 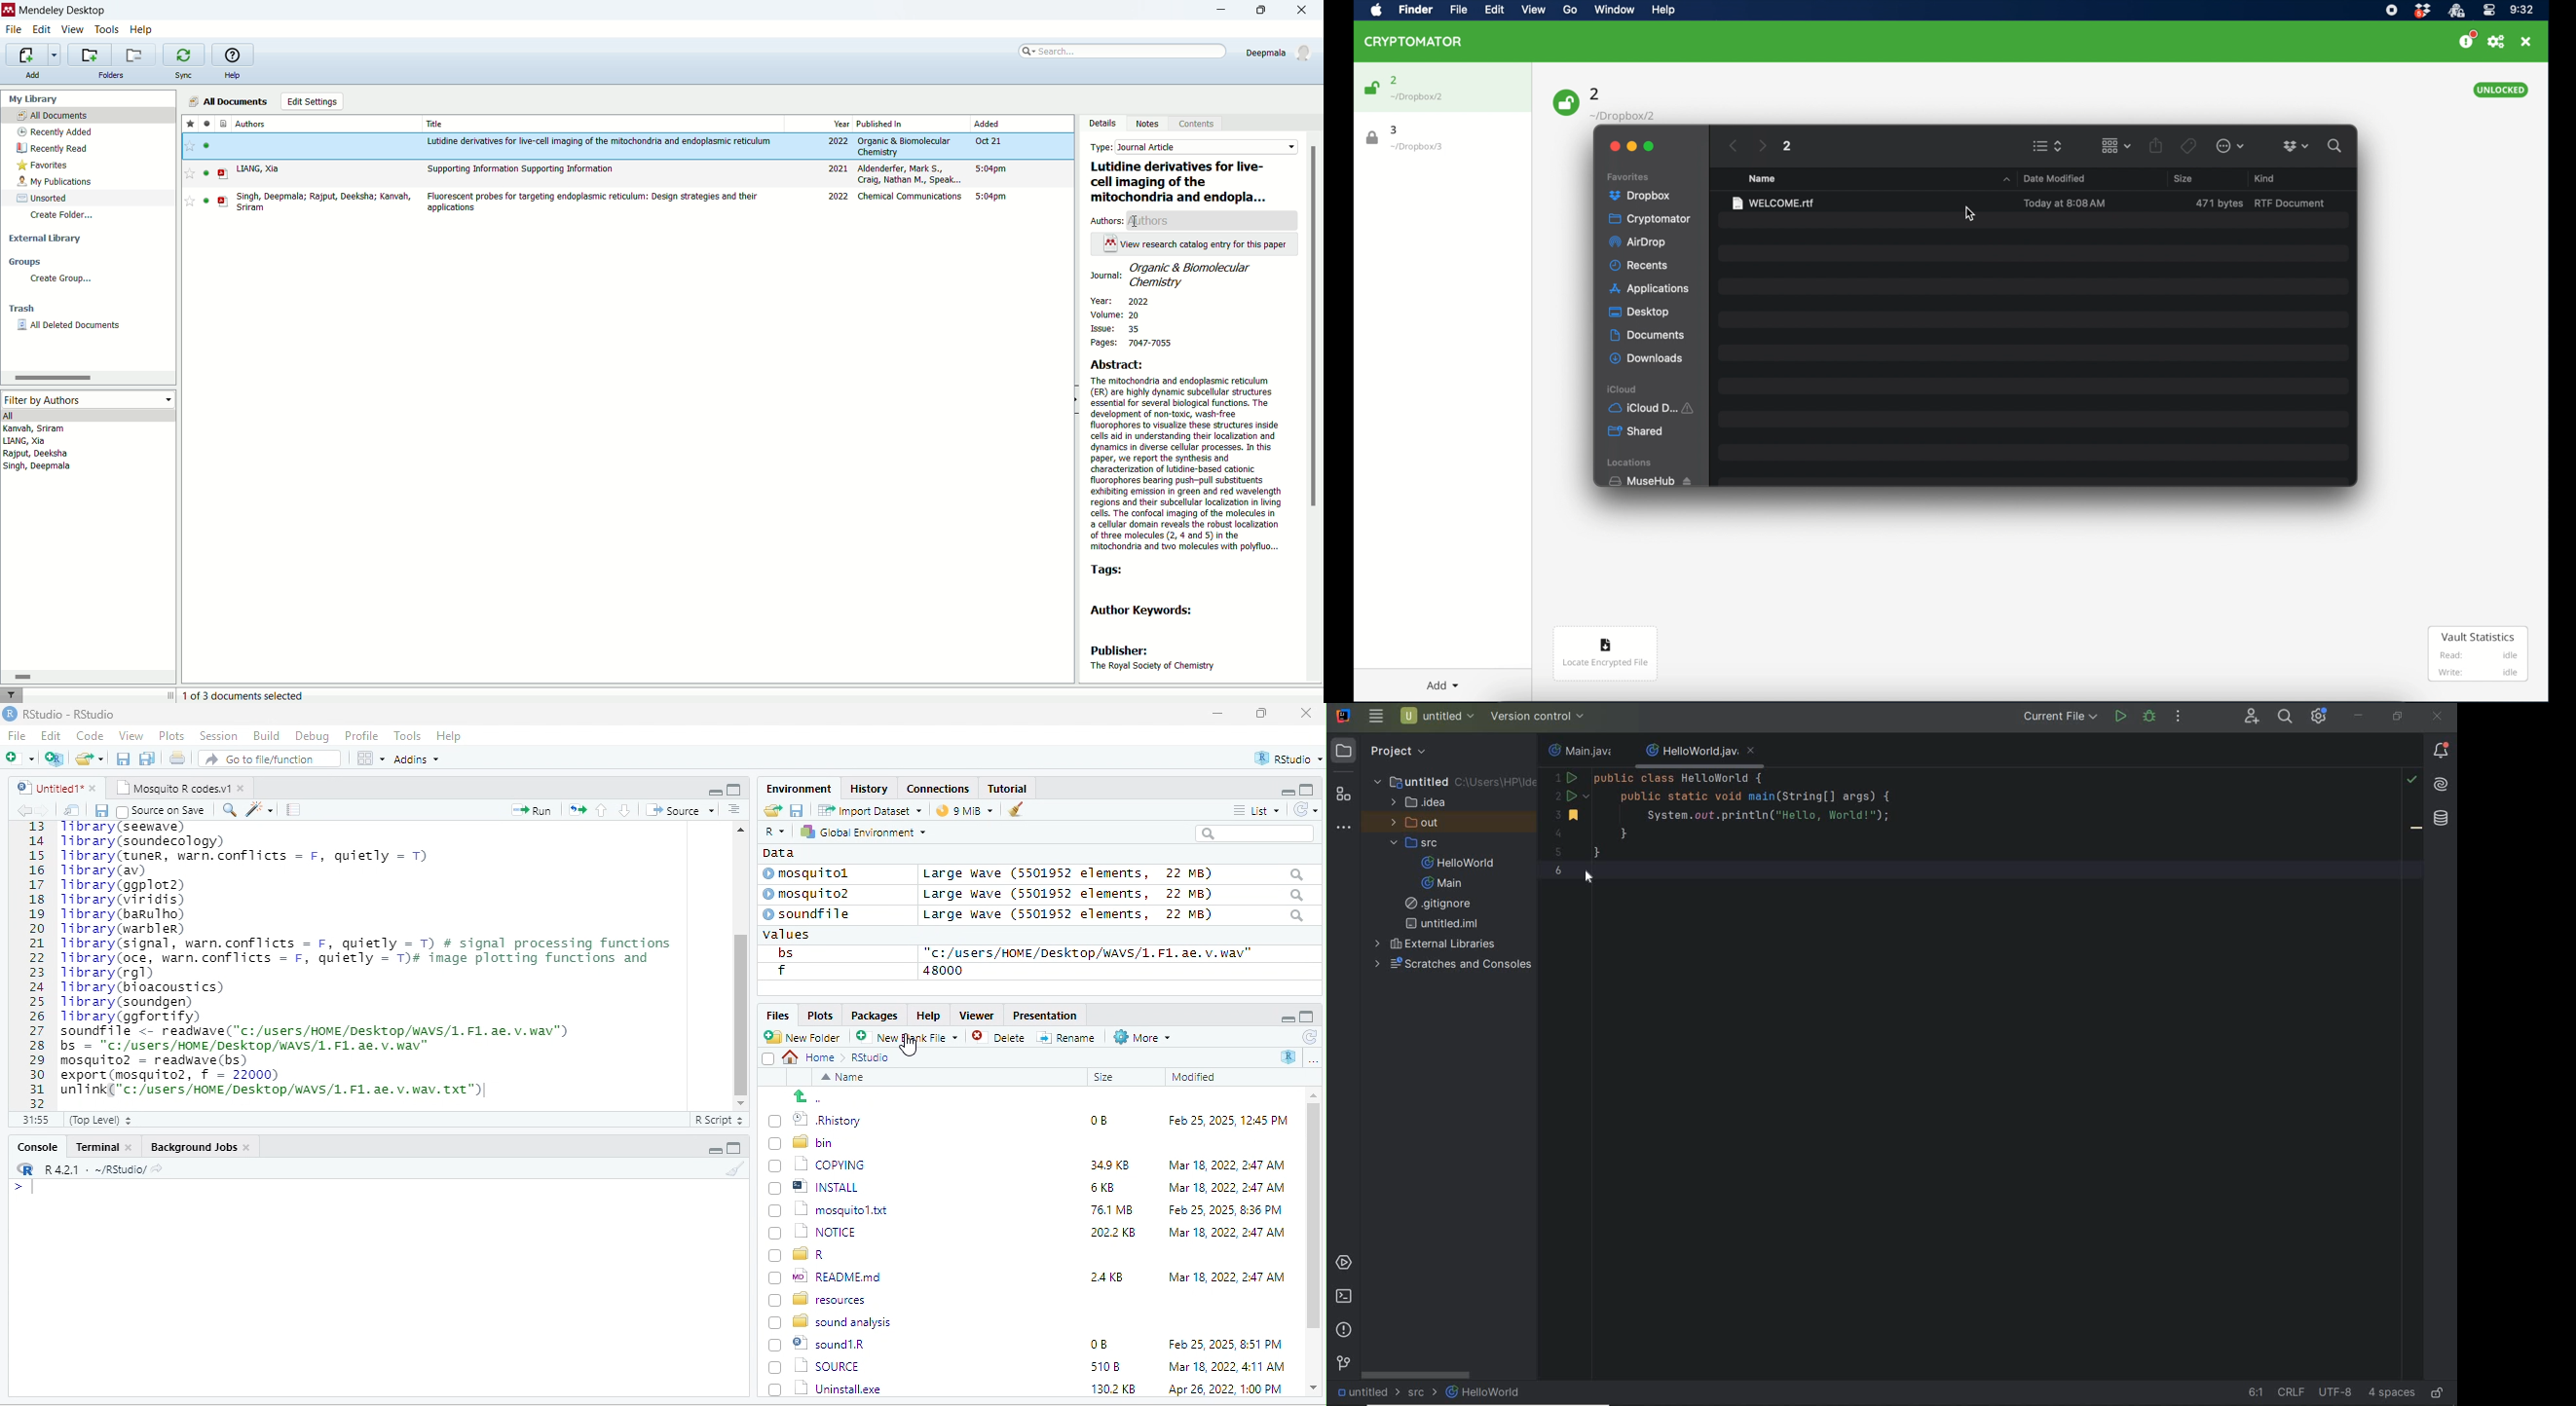 What do you see at coordinates (1302, 809) in the screenshot?
I see `refresh` at bounding box center [1302, 809].